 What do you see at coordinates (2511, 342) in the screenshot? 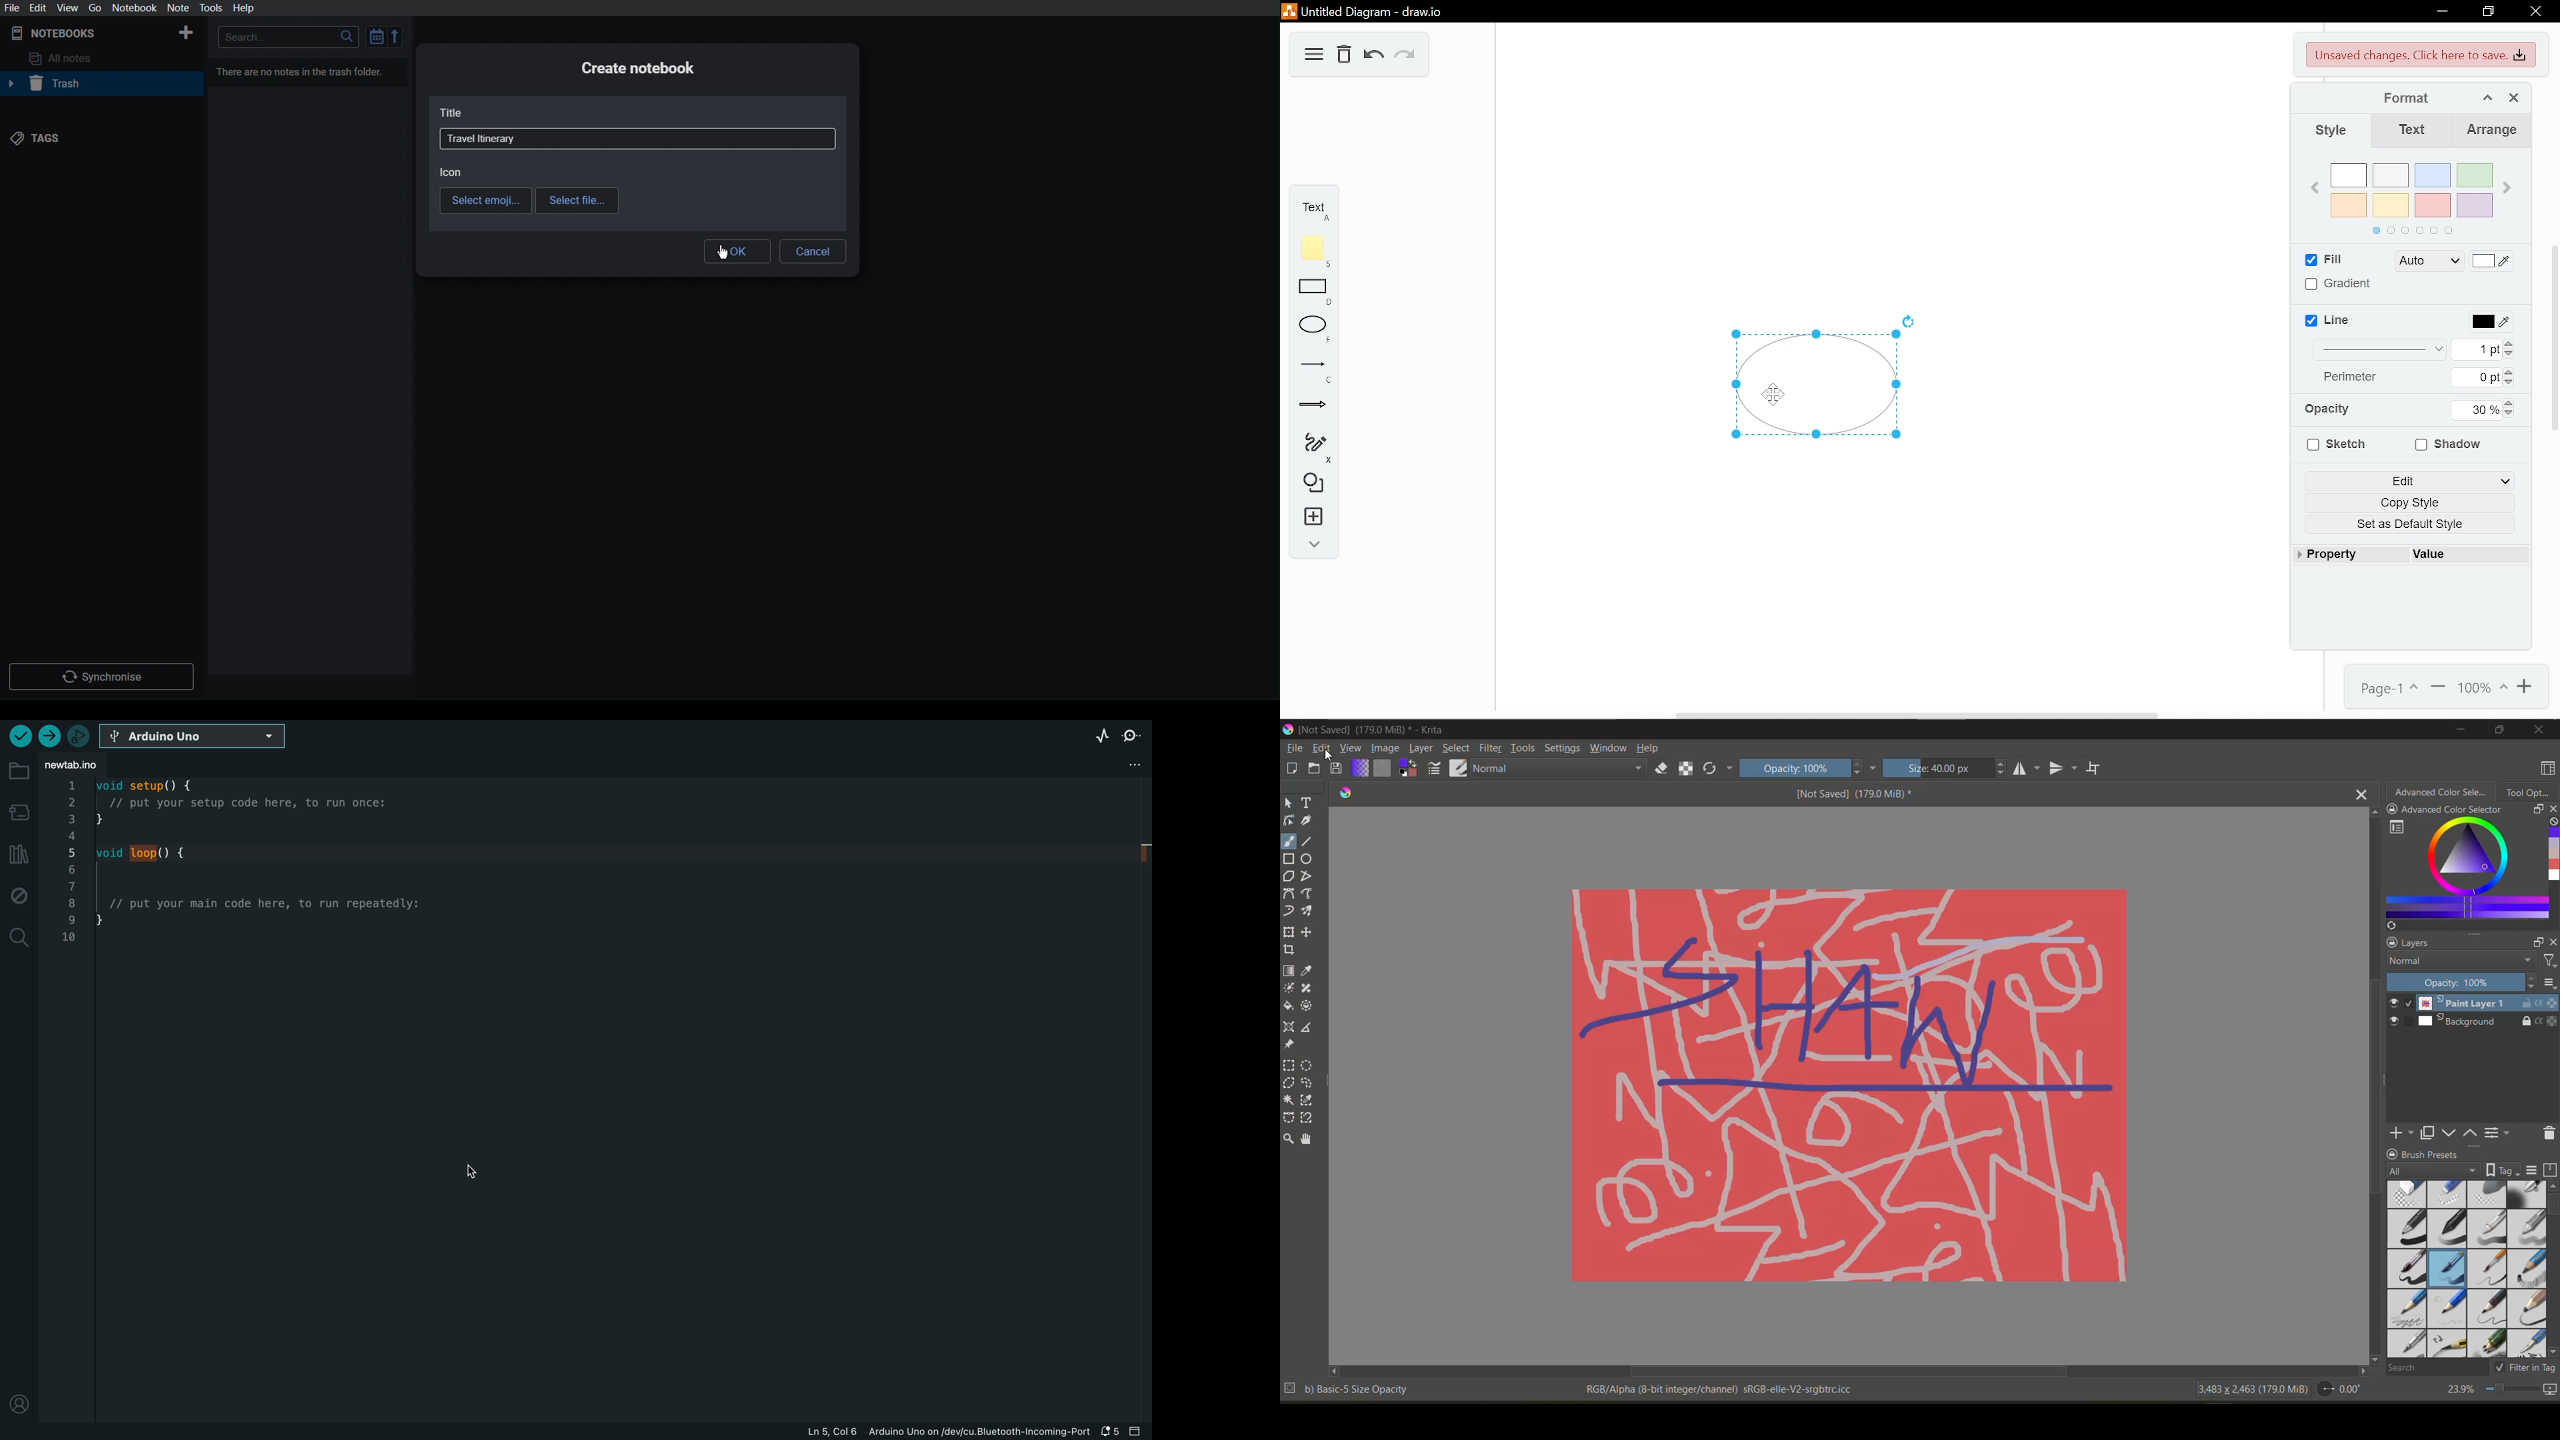
I see `Increase thickness` at bounding box center [2511, 342].